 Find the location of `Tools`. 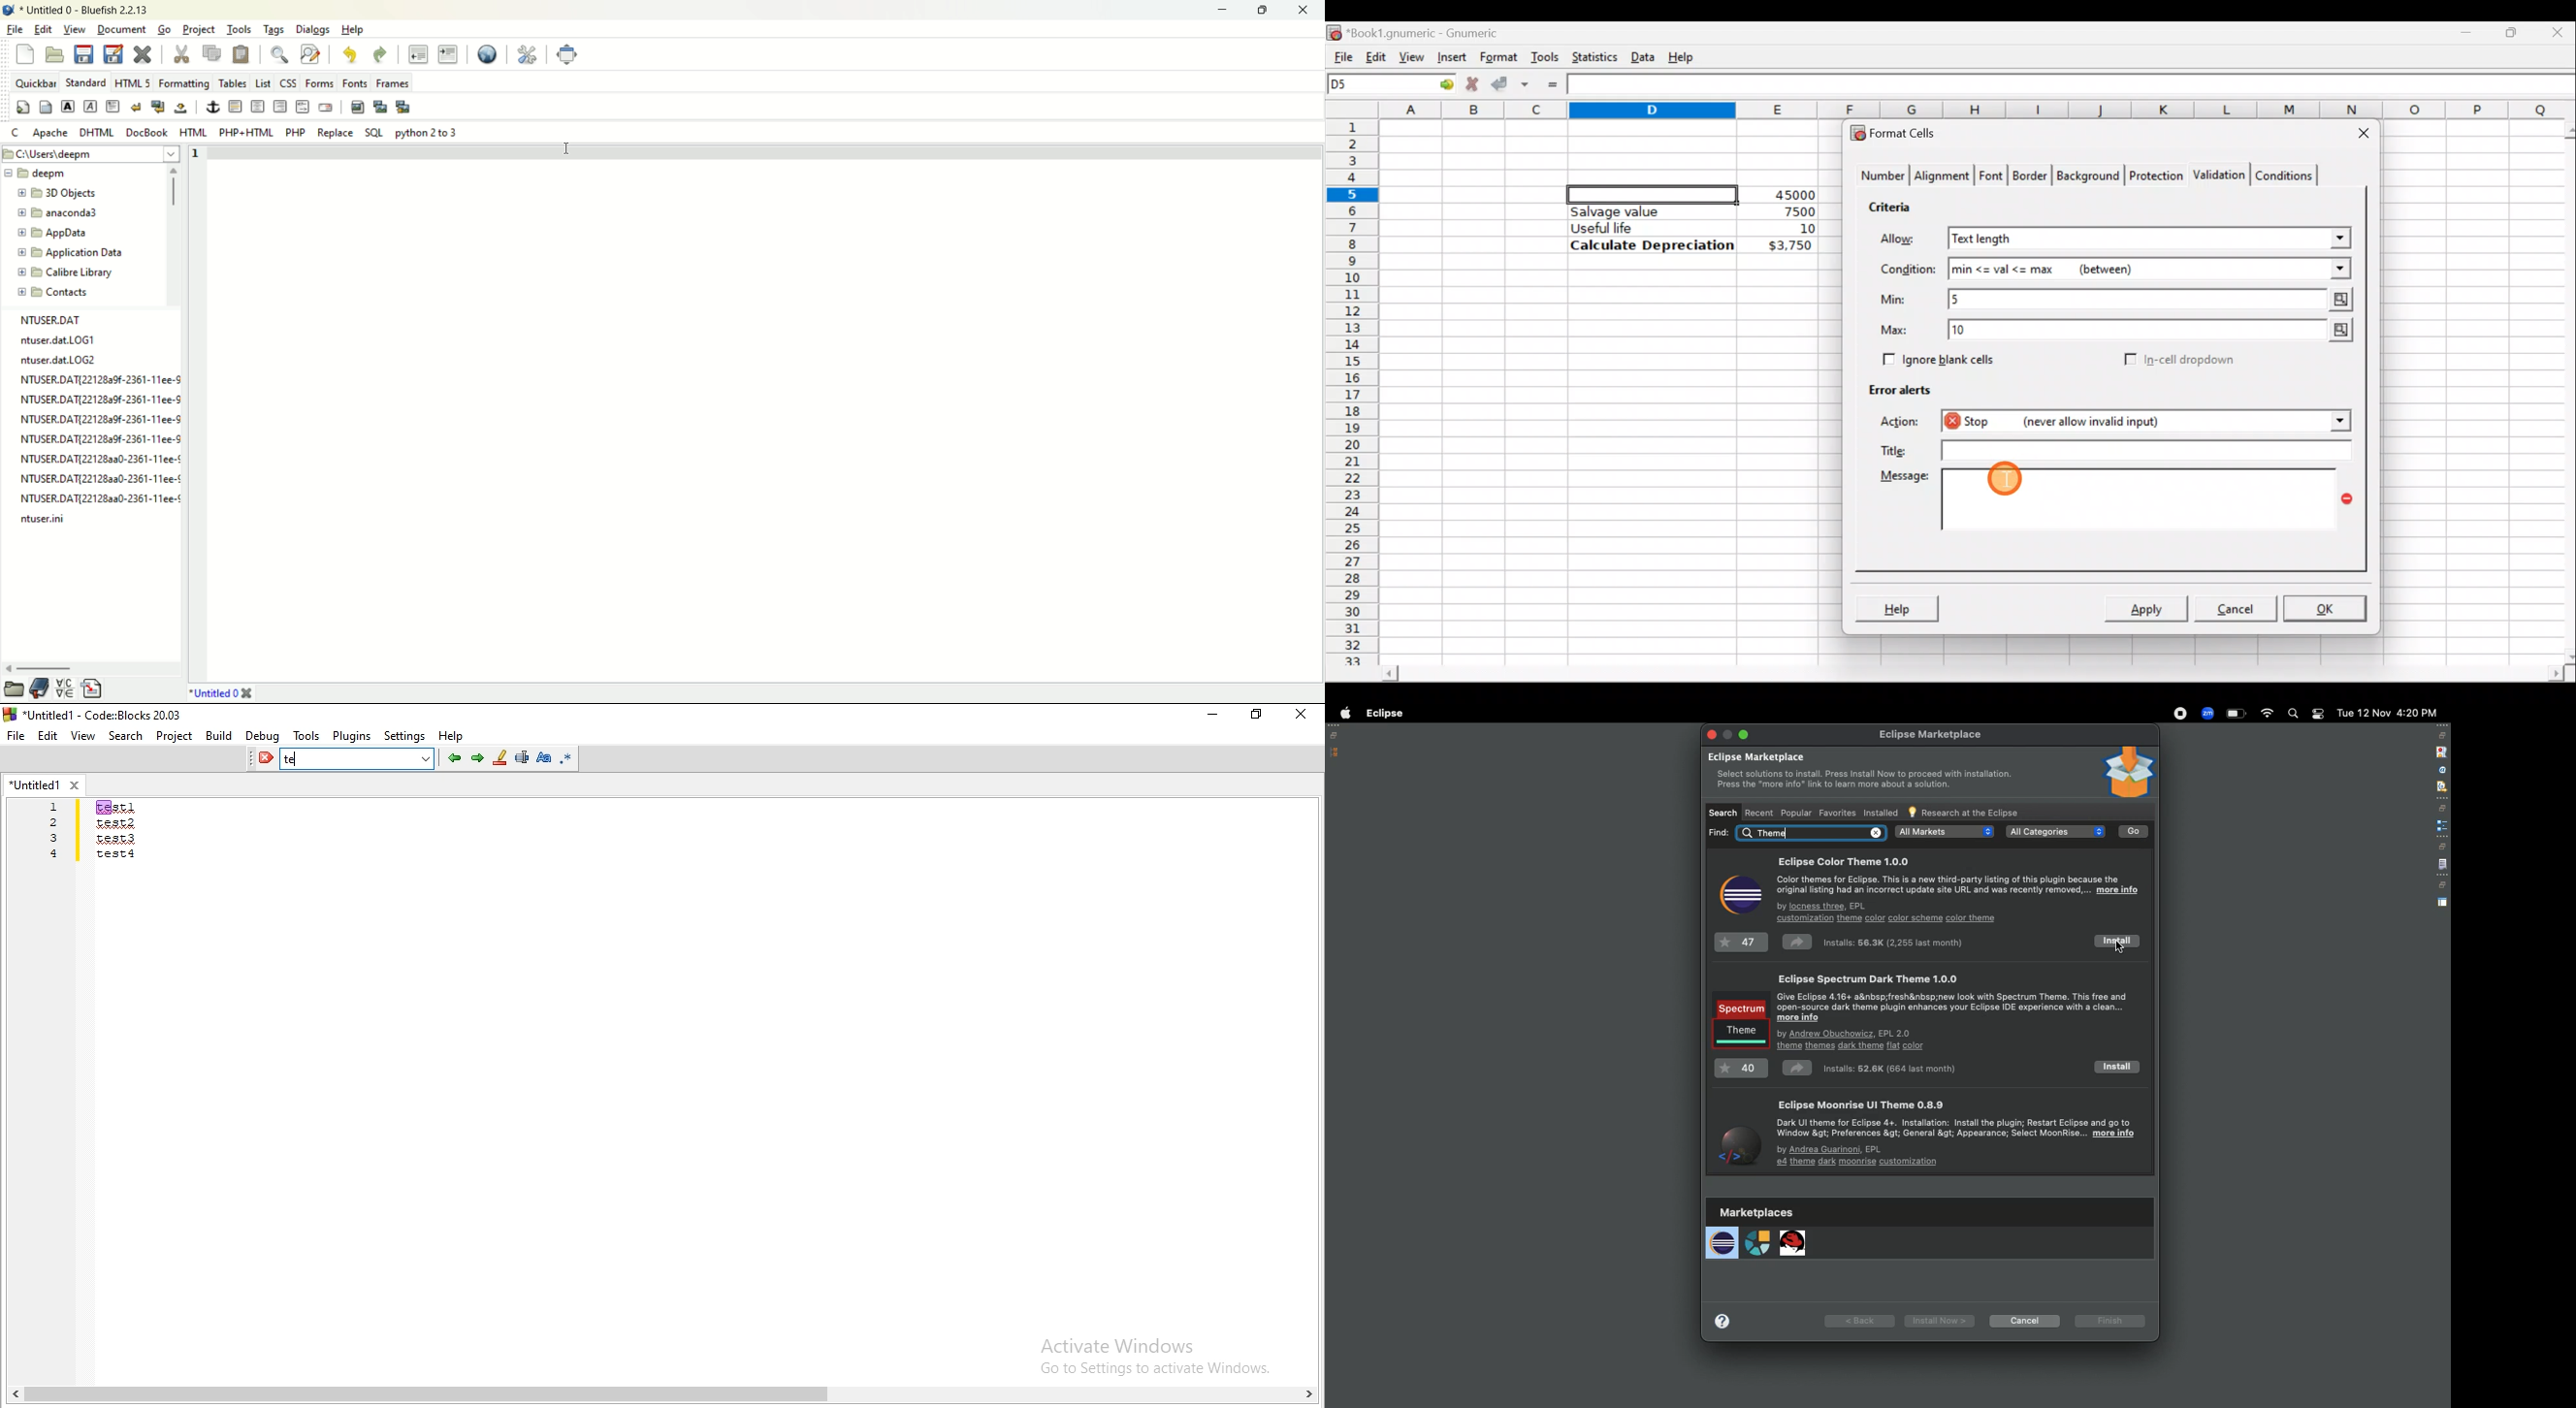

Tools is located at coordinates (306, 737).